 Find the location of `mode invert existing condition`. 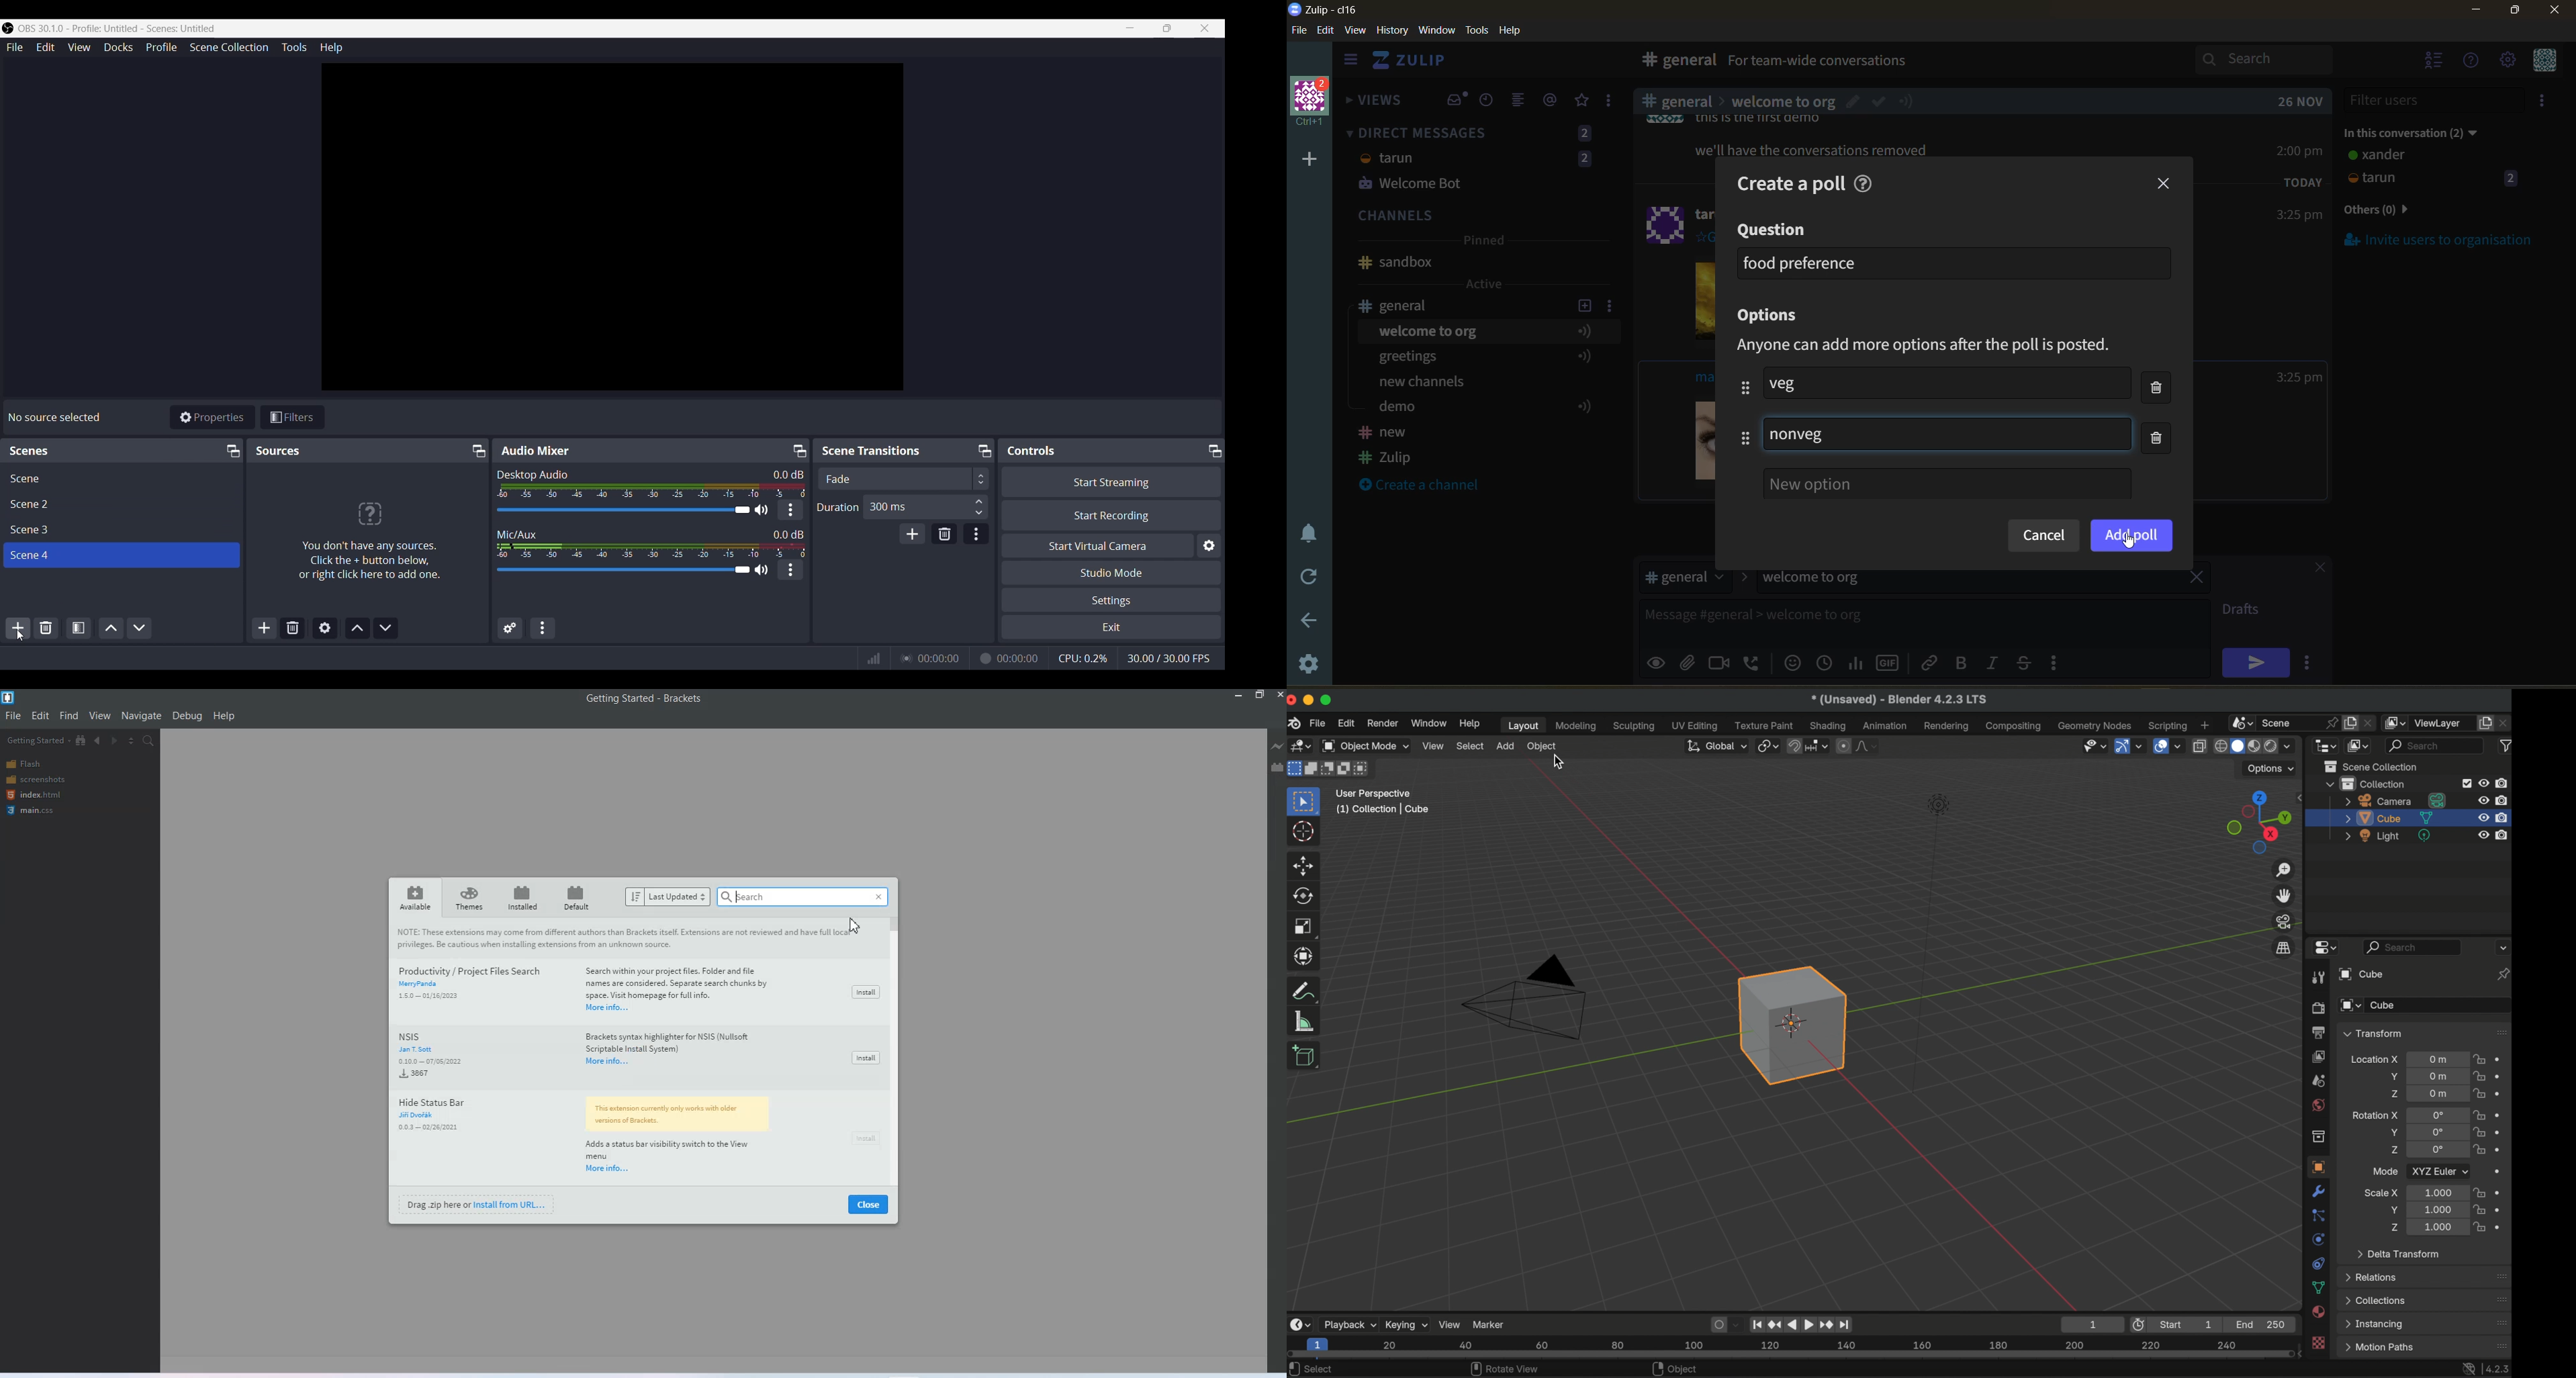

mode invert existing condition is located at coordinates (1345, 770).